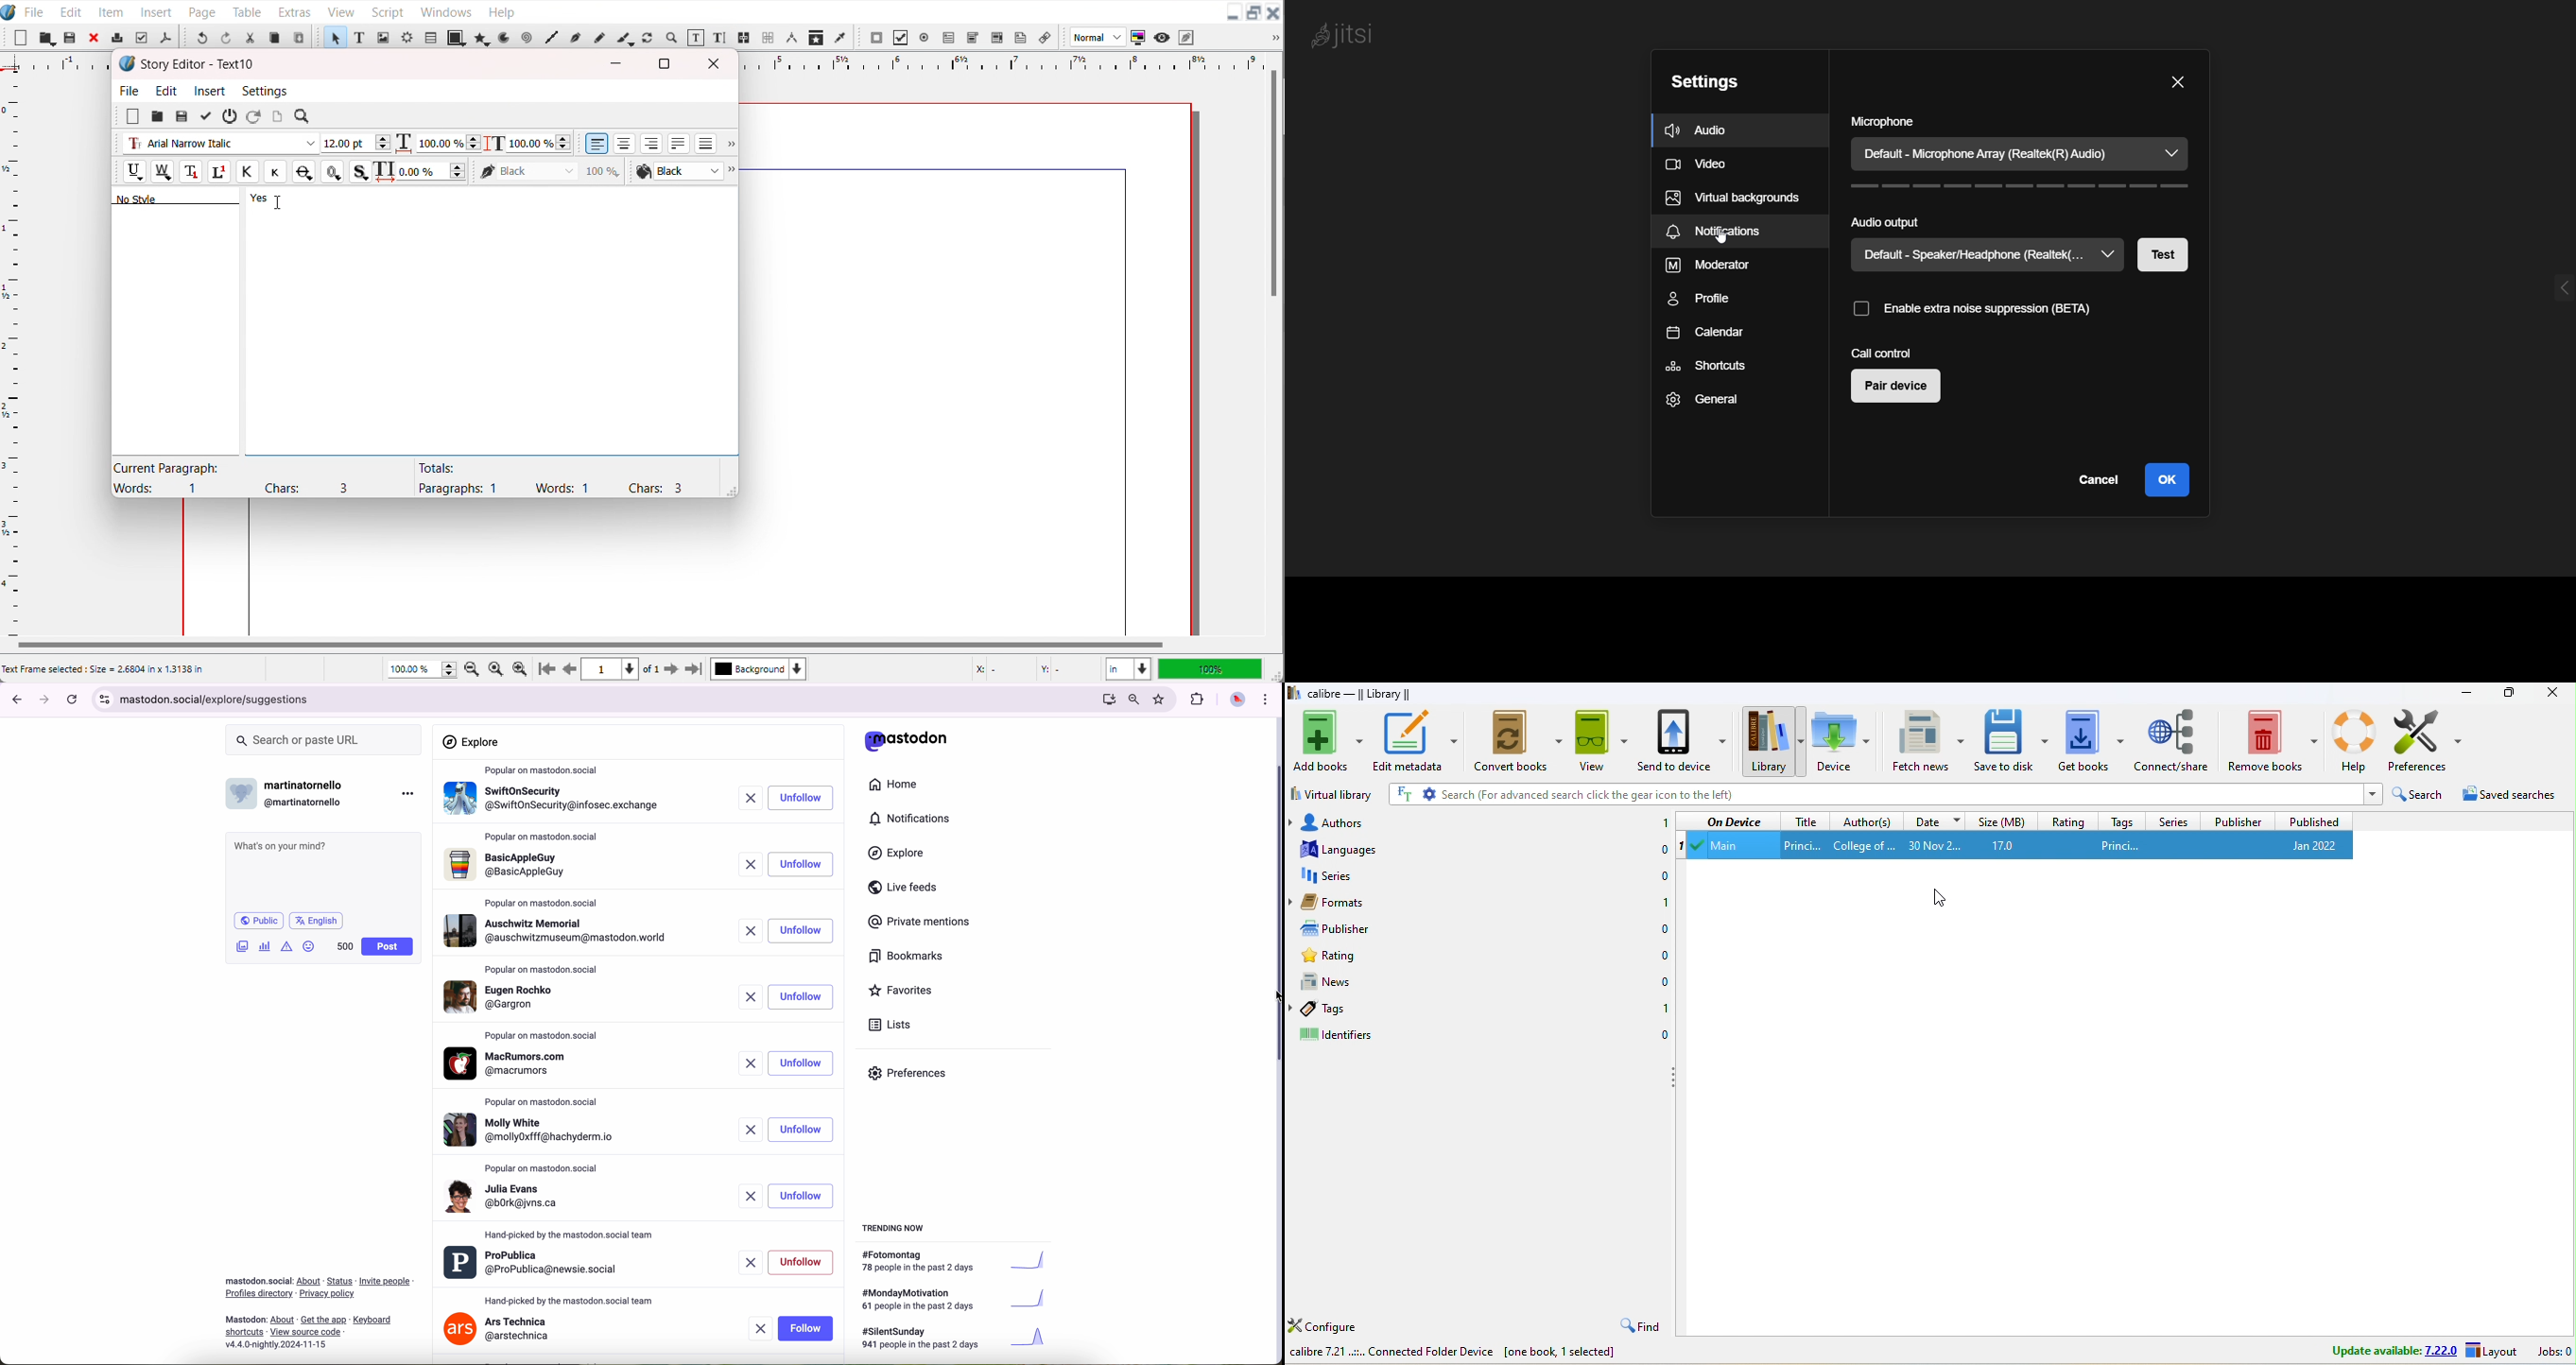 This screenshot has width=2576, height=1372. Describe the element at coordinates (1708, 332) in the screenshot. I see `Calendar` at that location.